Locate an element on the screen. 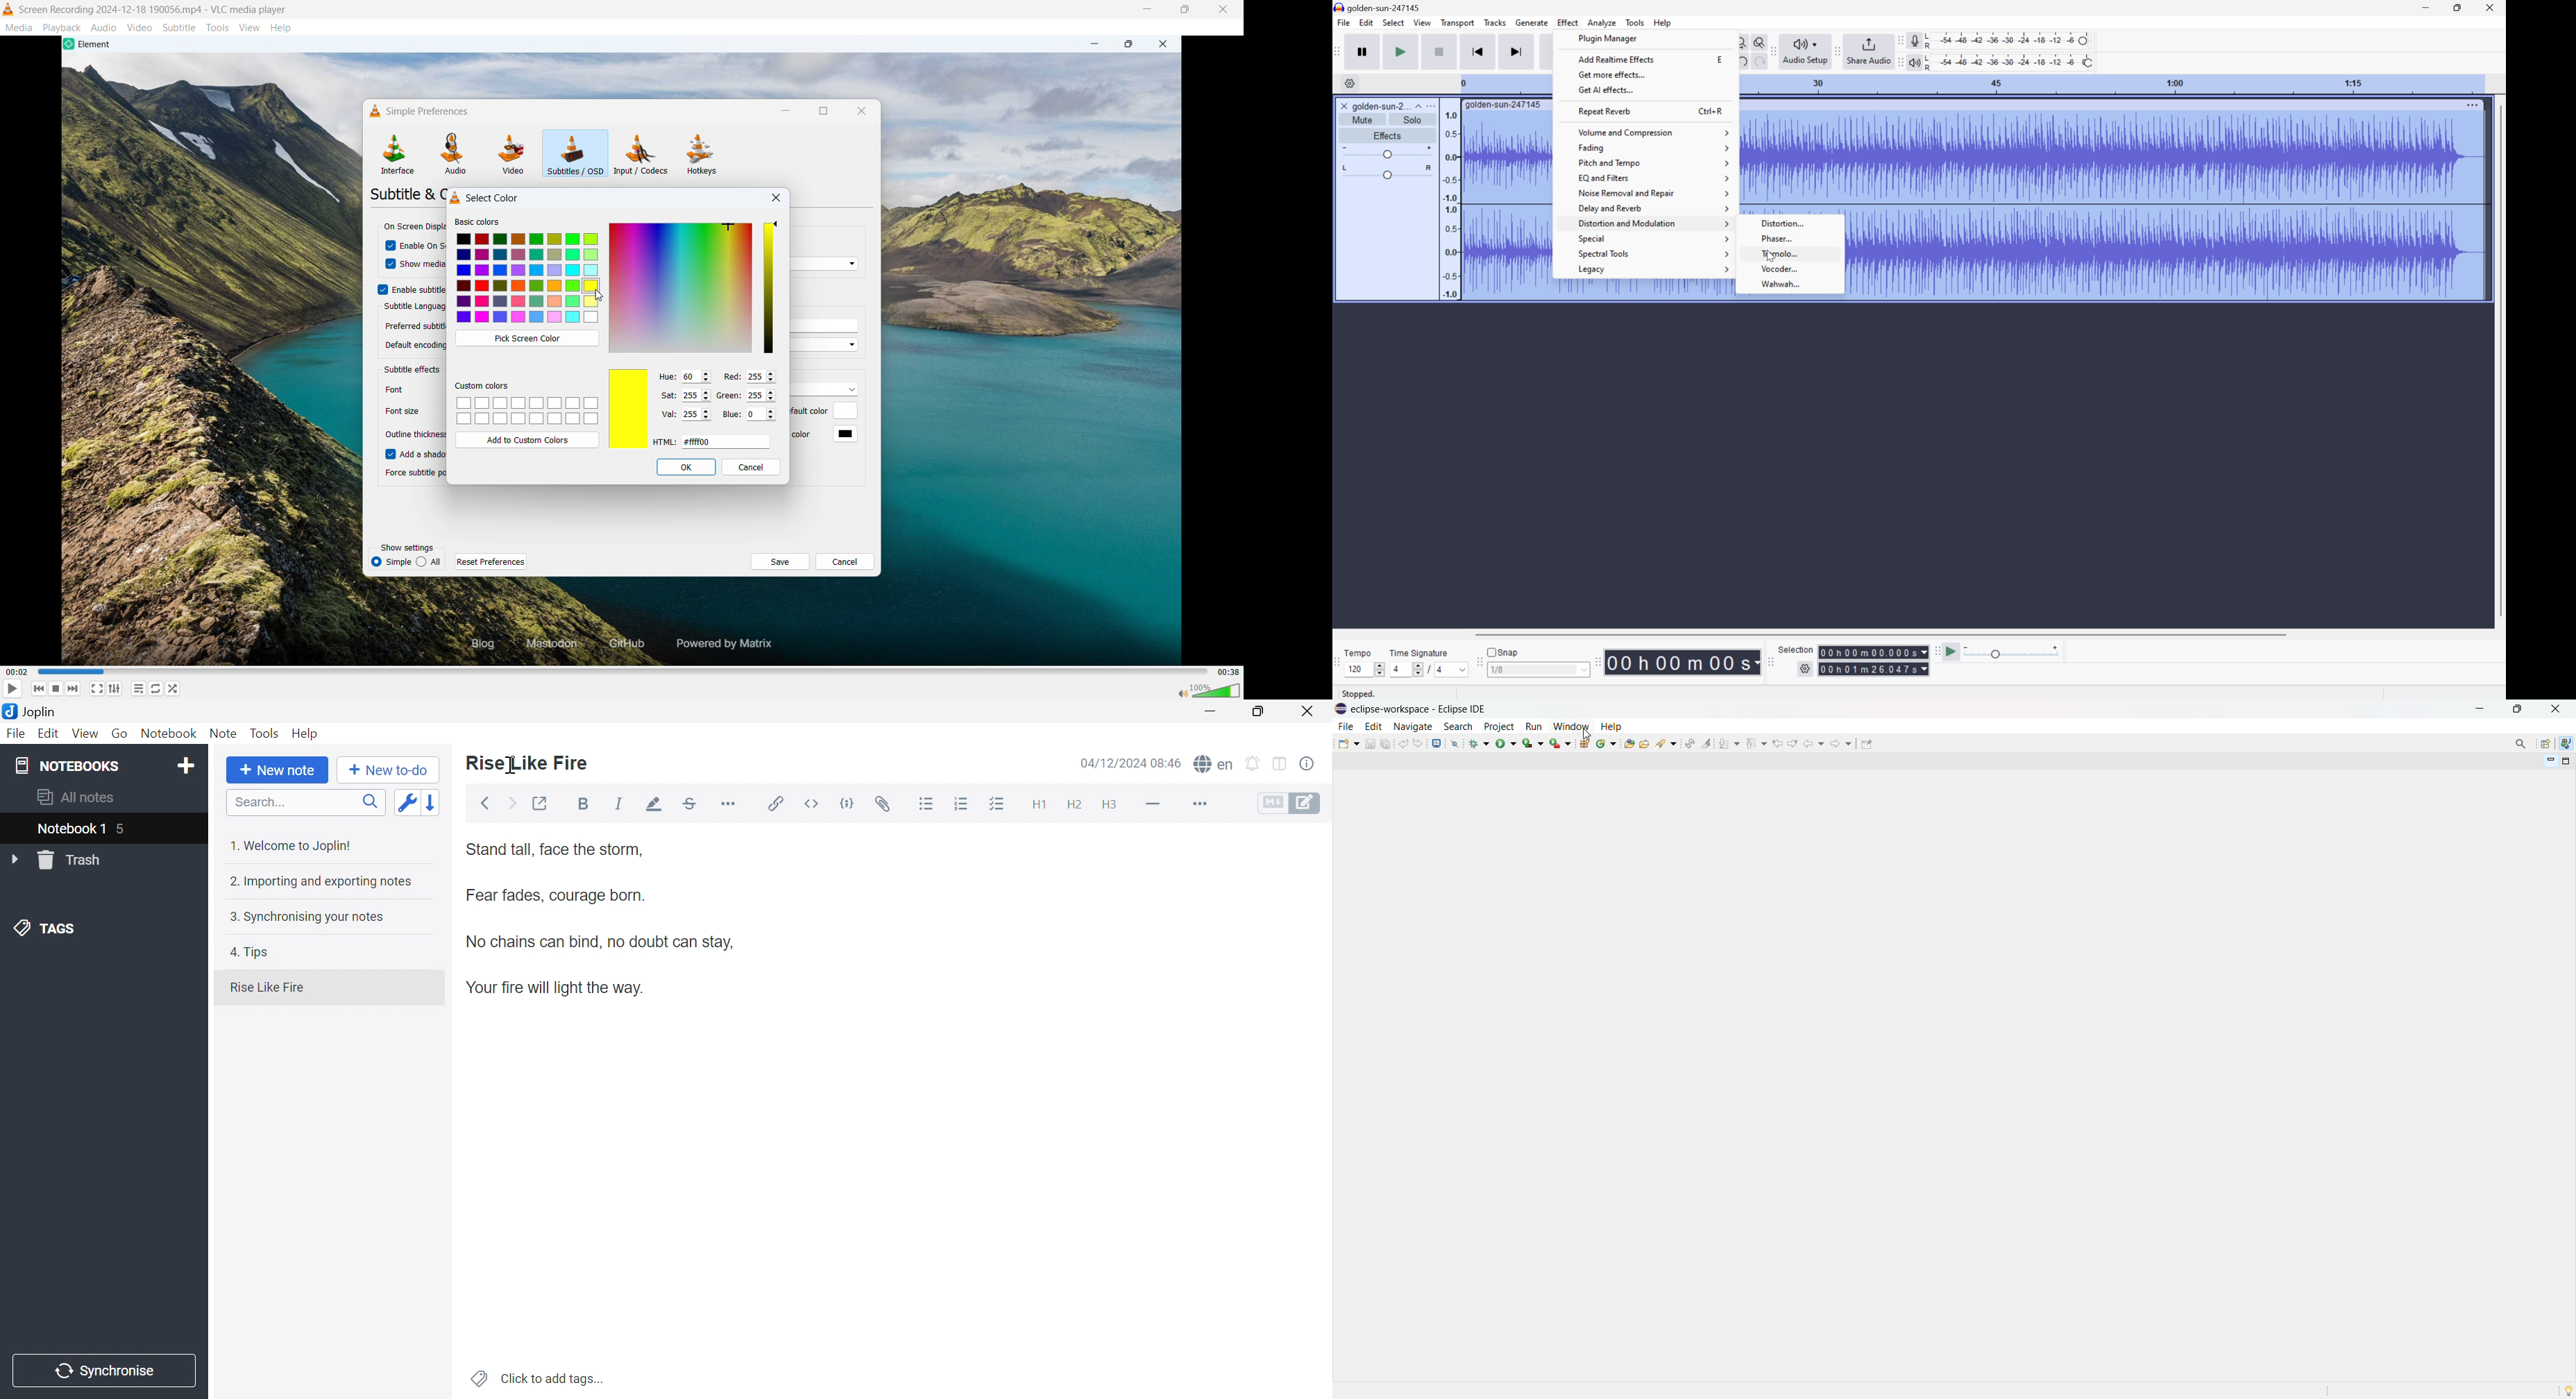  Minimize is located at coordinates (1213, 711).